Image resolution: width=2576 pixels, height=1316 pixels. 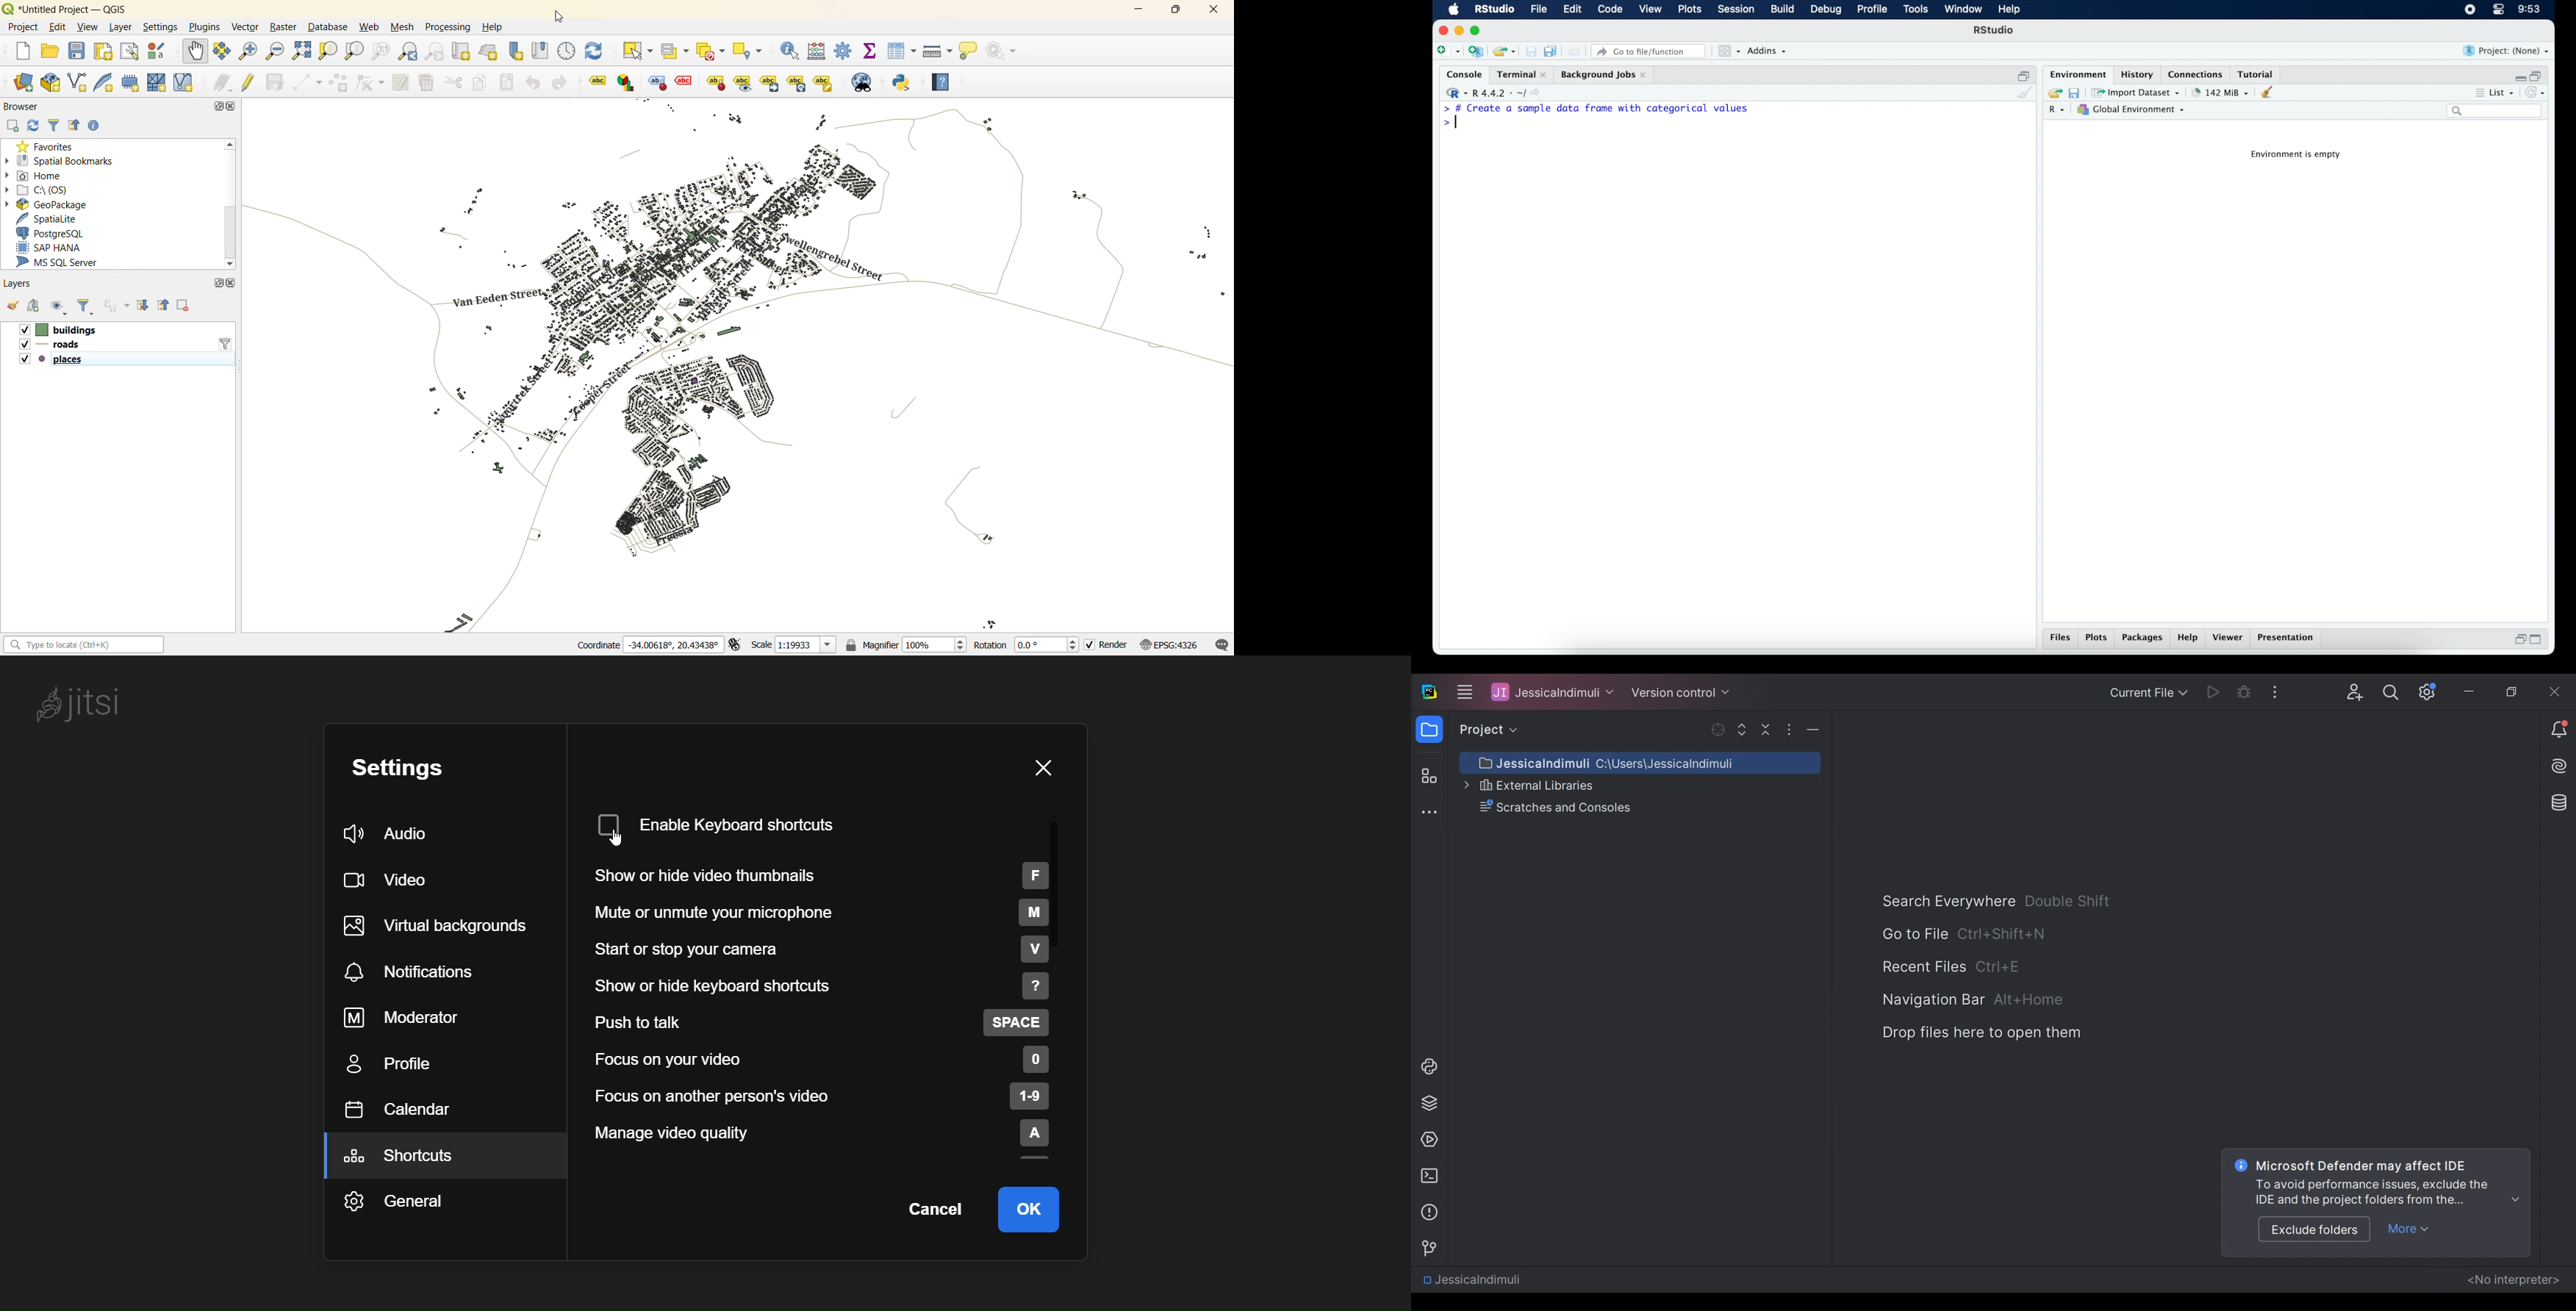 I want to click on refresh, so click(x=2537, y=92).